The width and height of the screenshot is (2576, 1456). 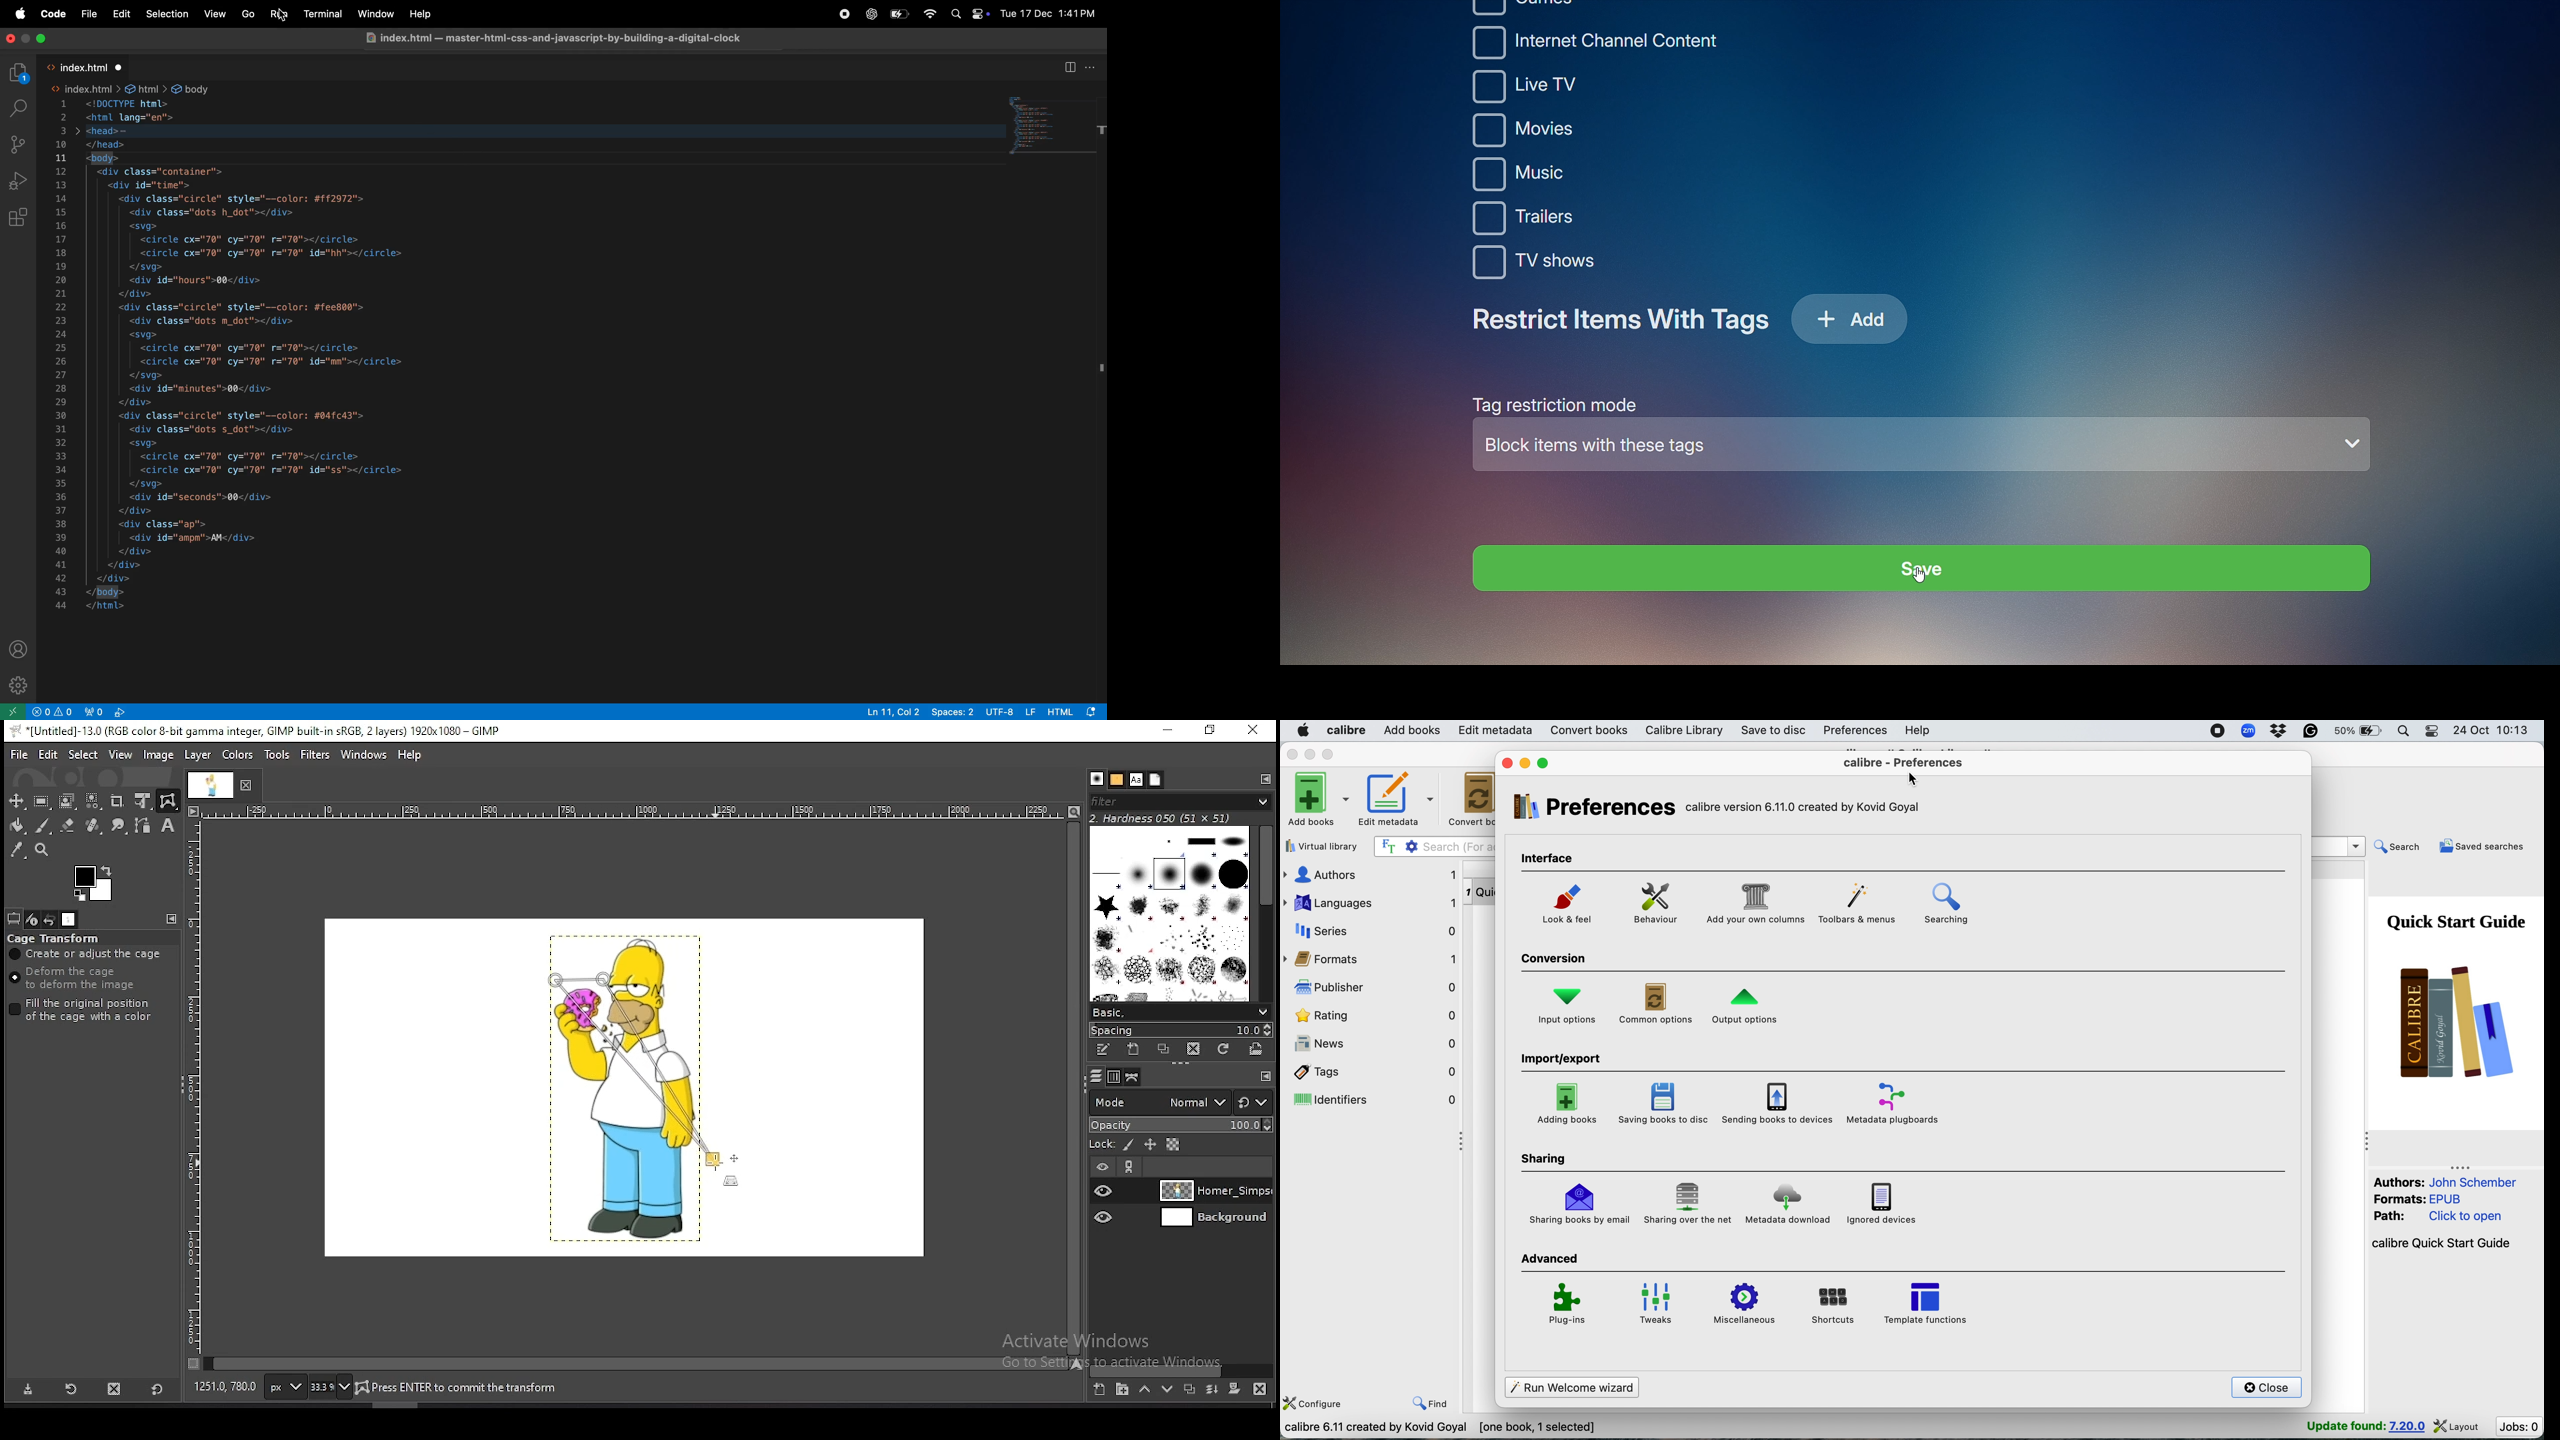 I want to click on saved searches, so click(x=2485, y=845).